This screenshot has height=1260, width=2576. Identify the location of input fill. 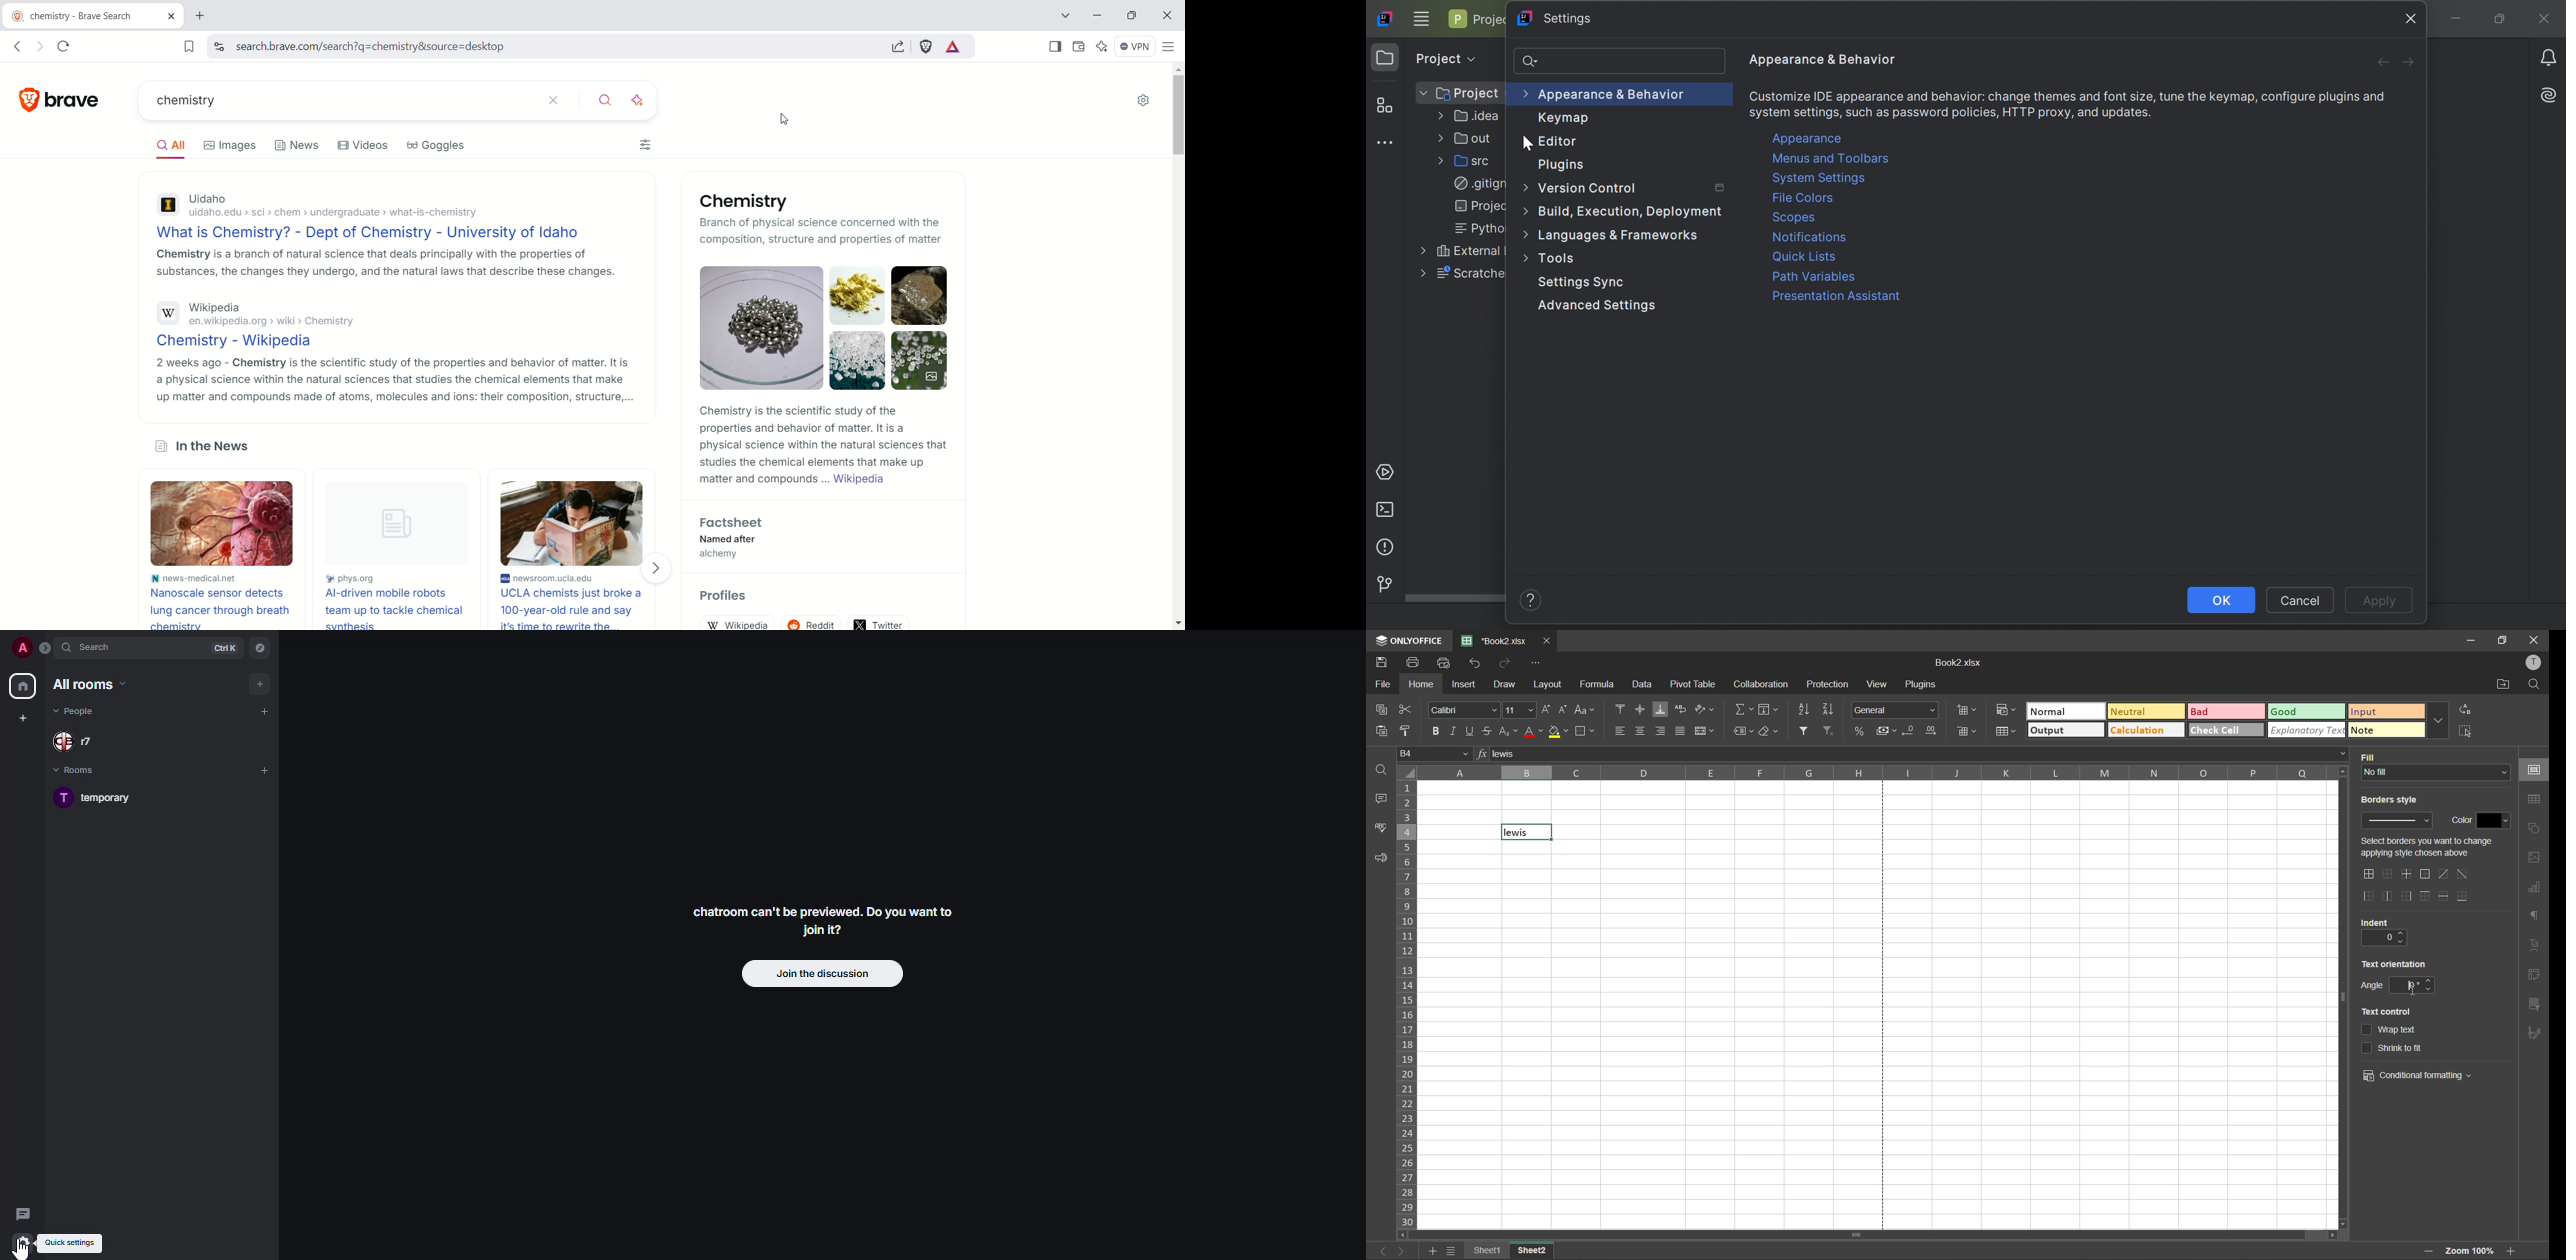
(2434, 772).